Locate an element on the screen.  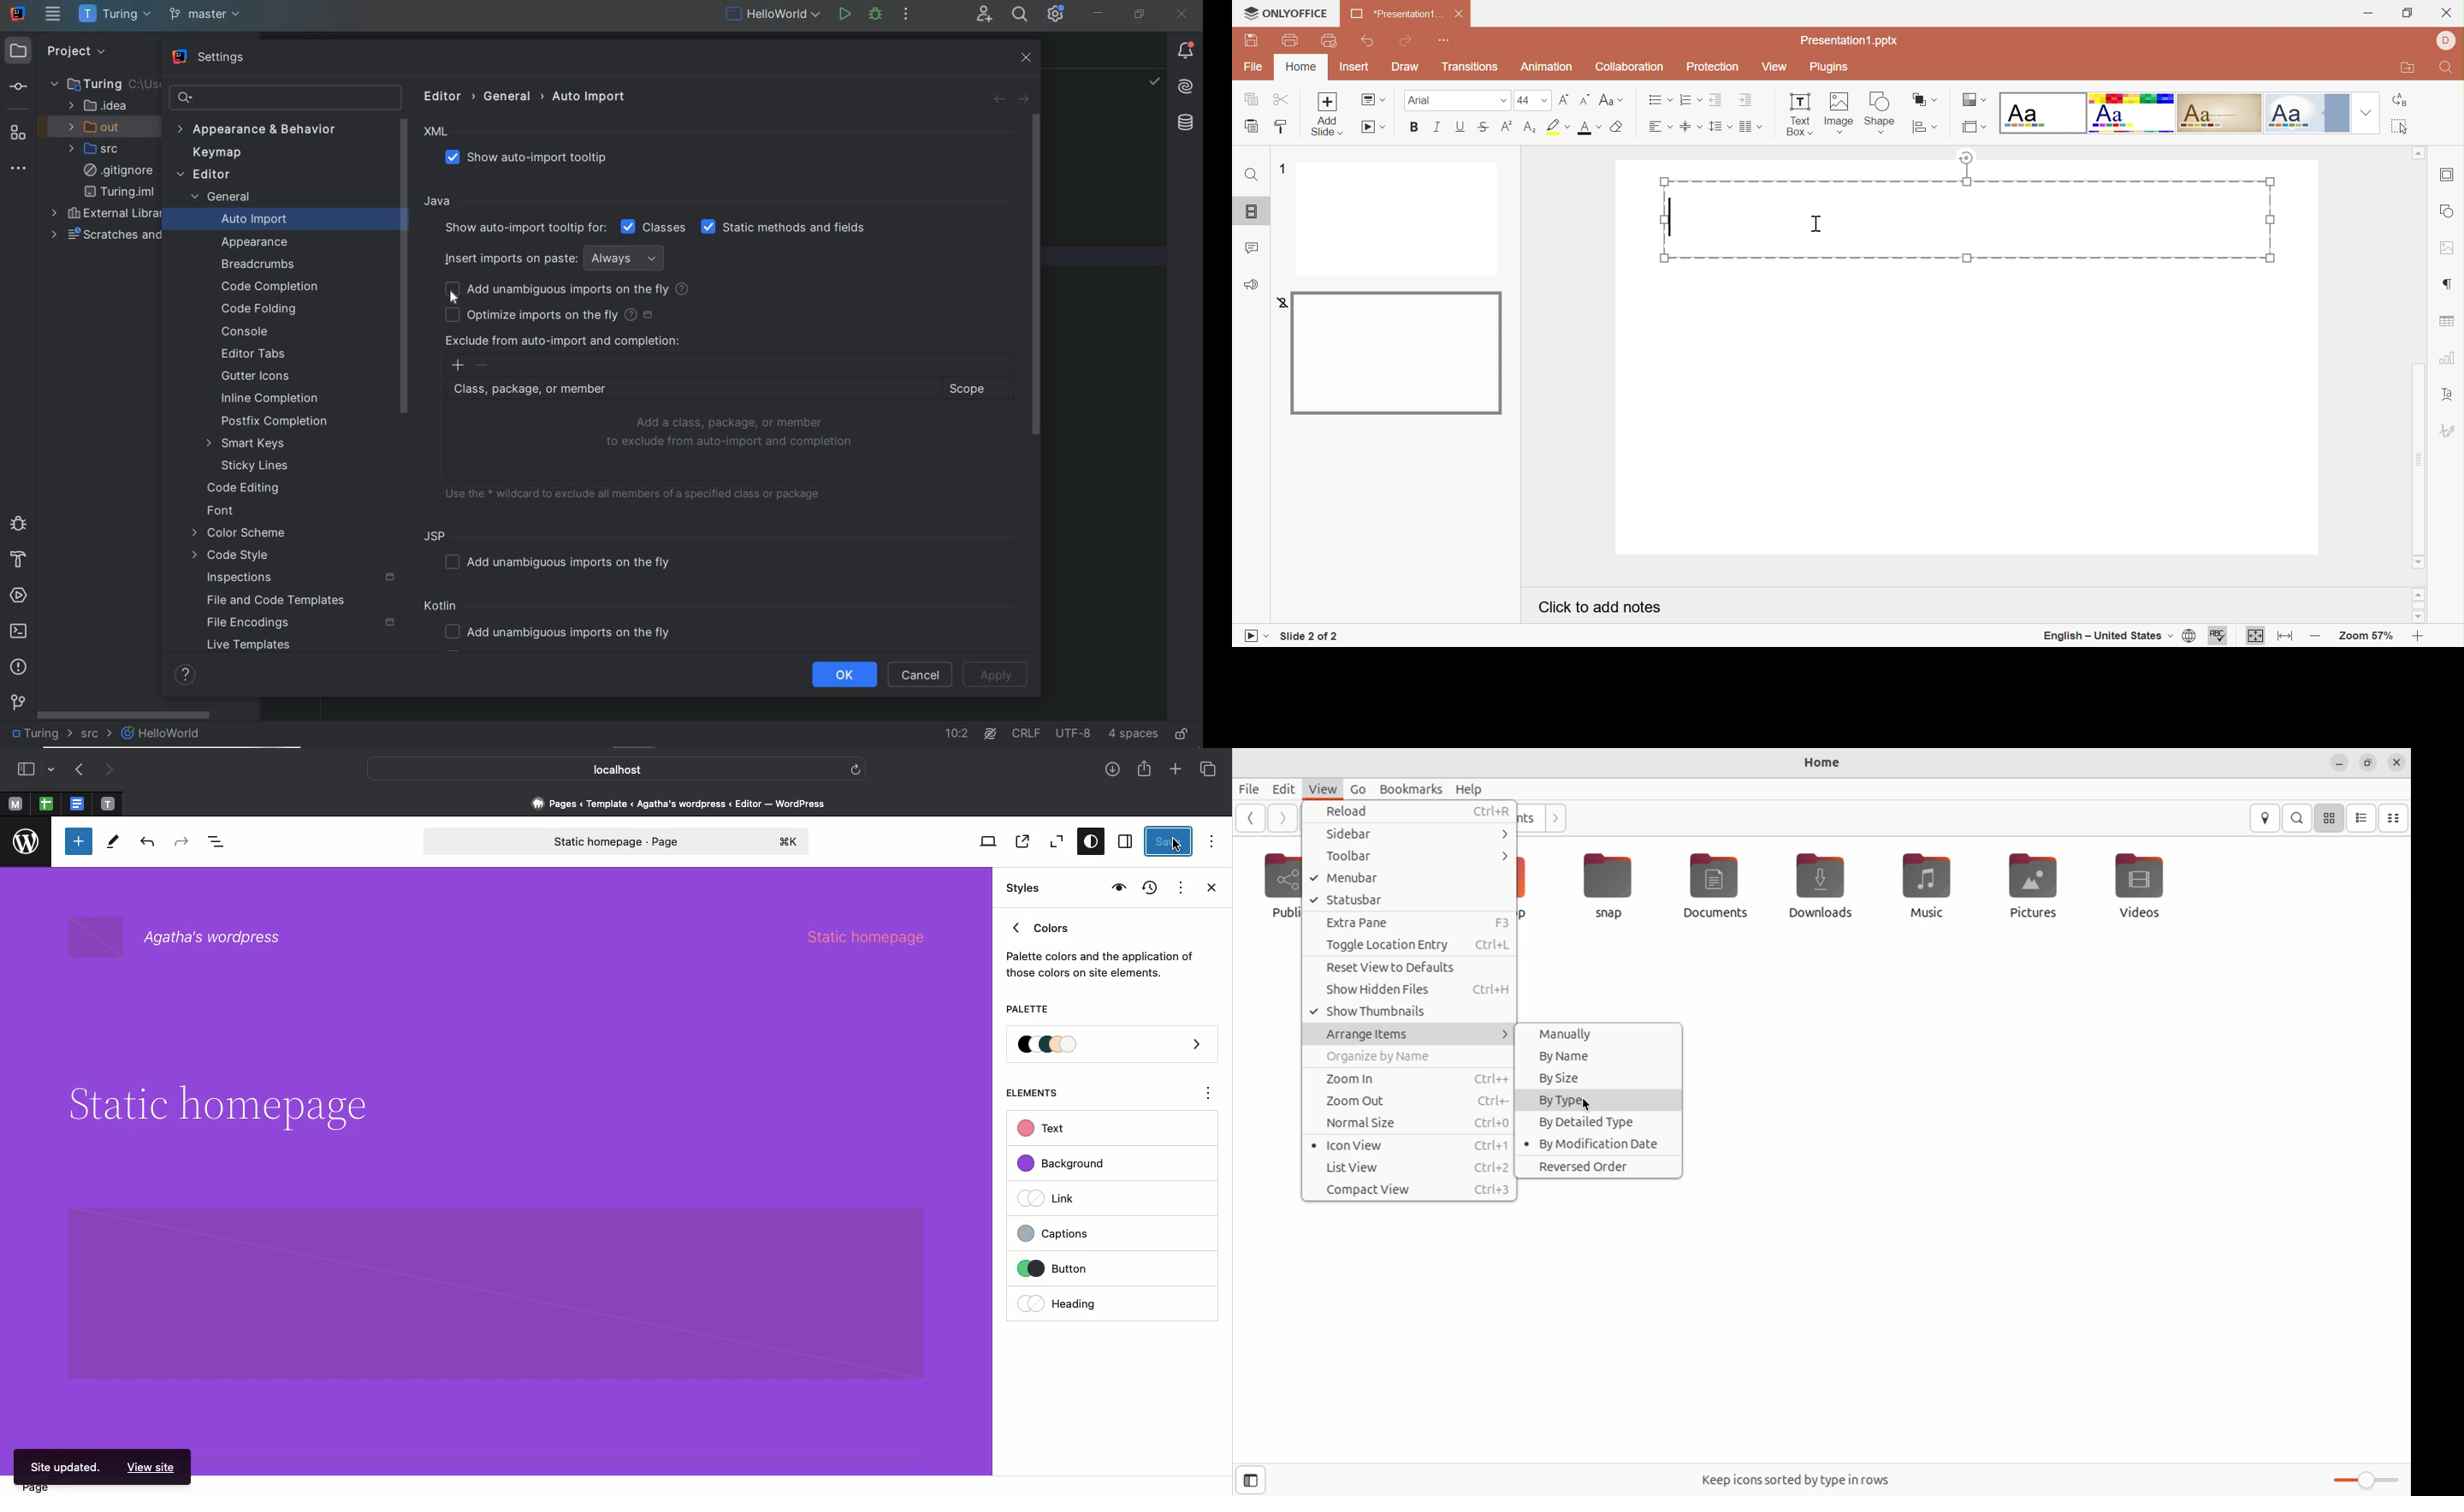
Restore down is located at coordinates (2406, 14).